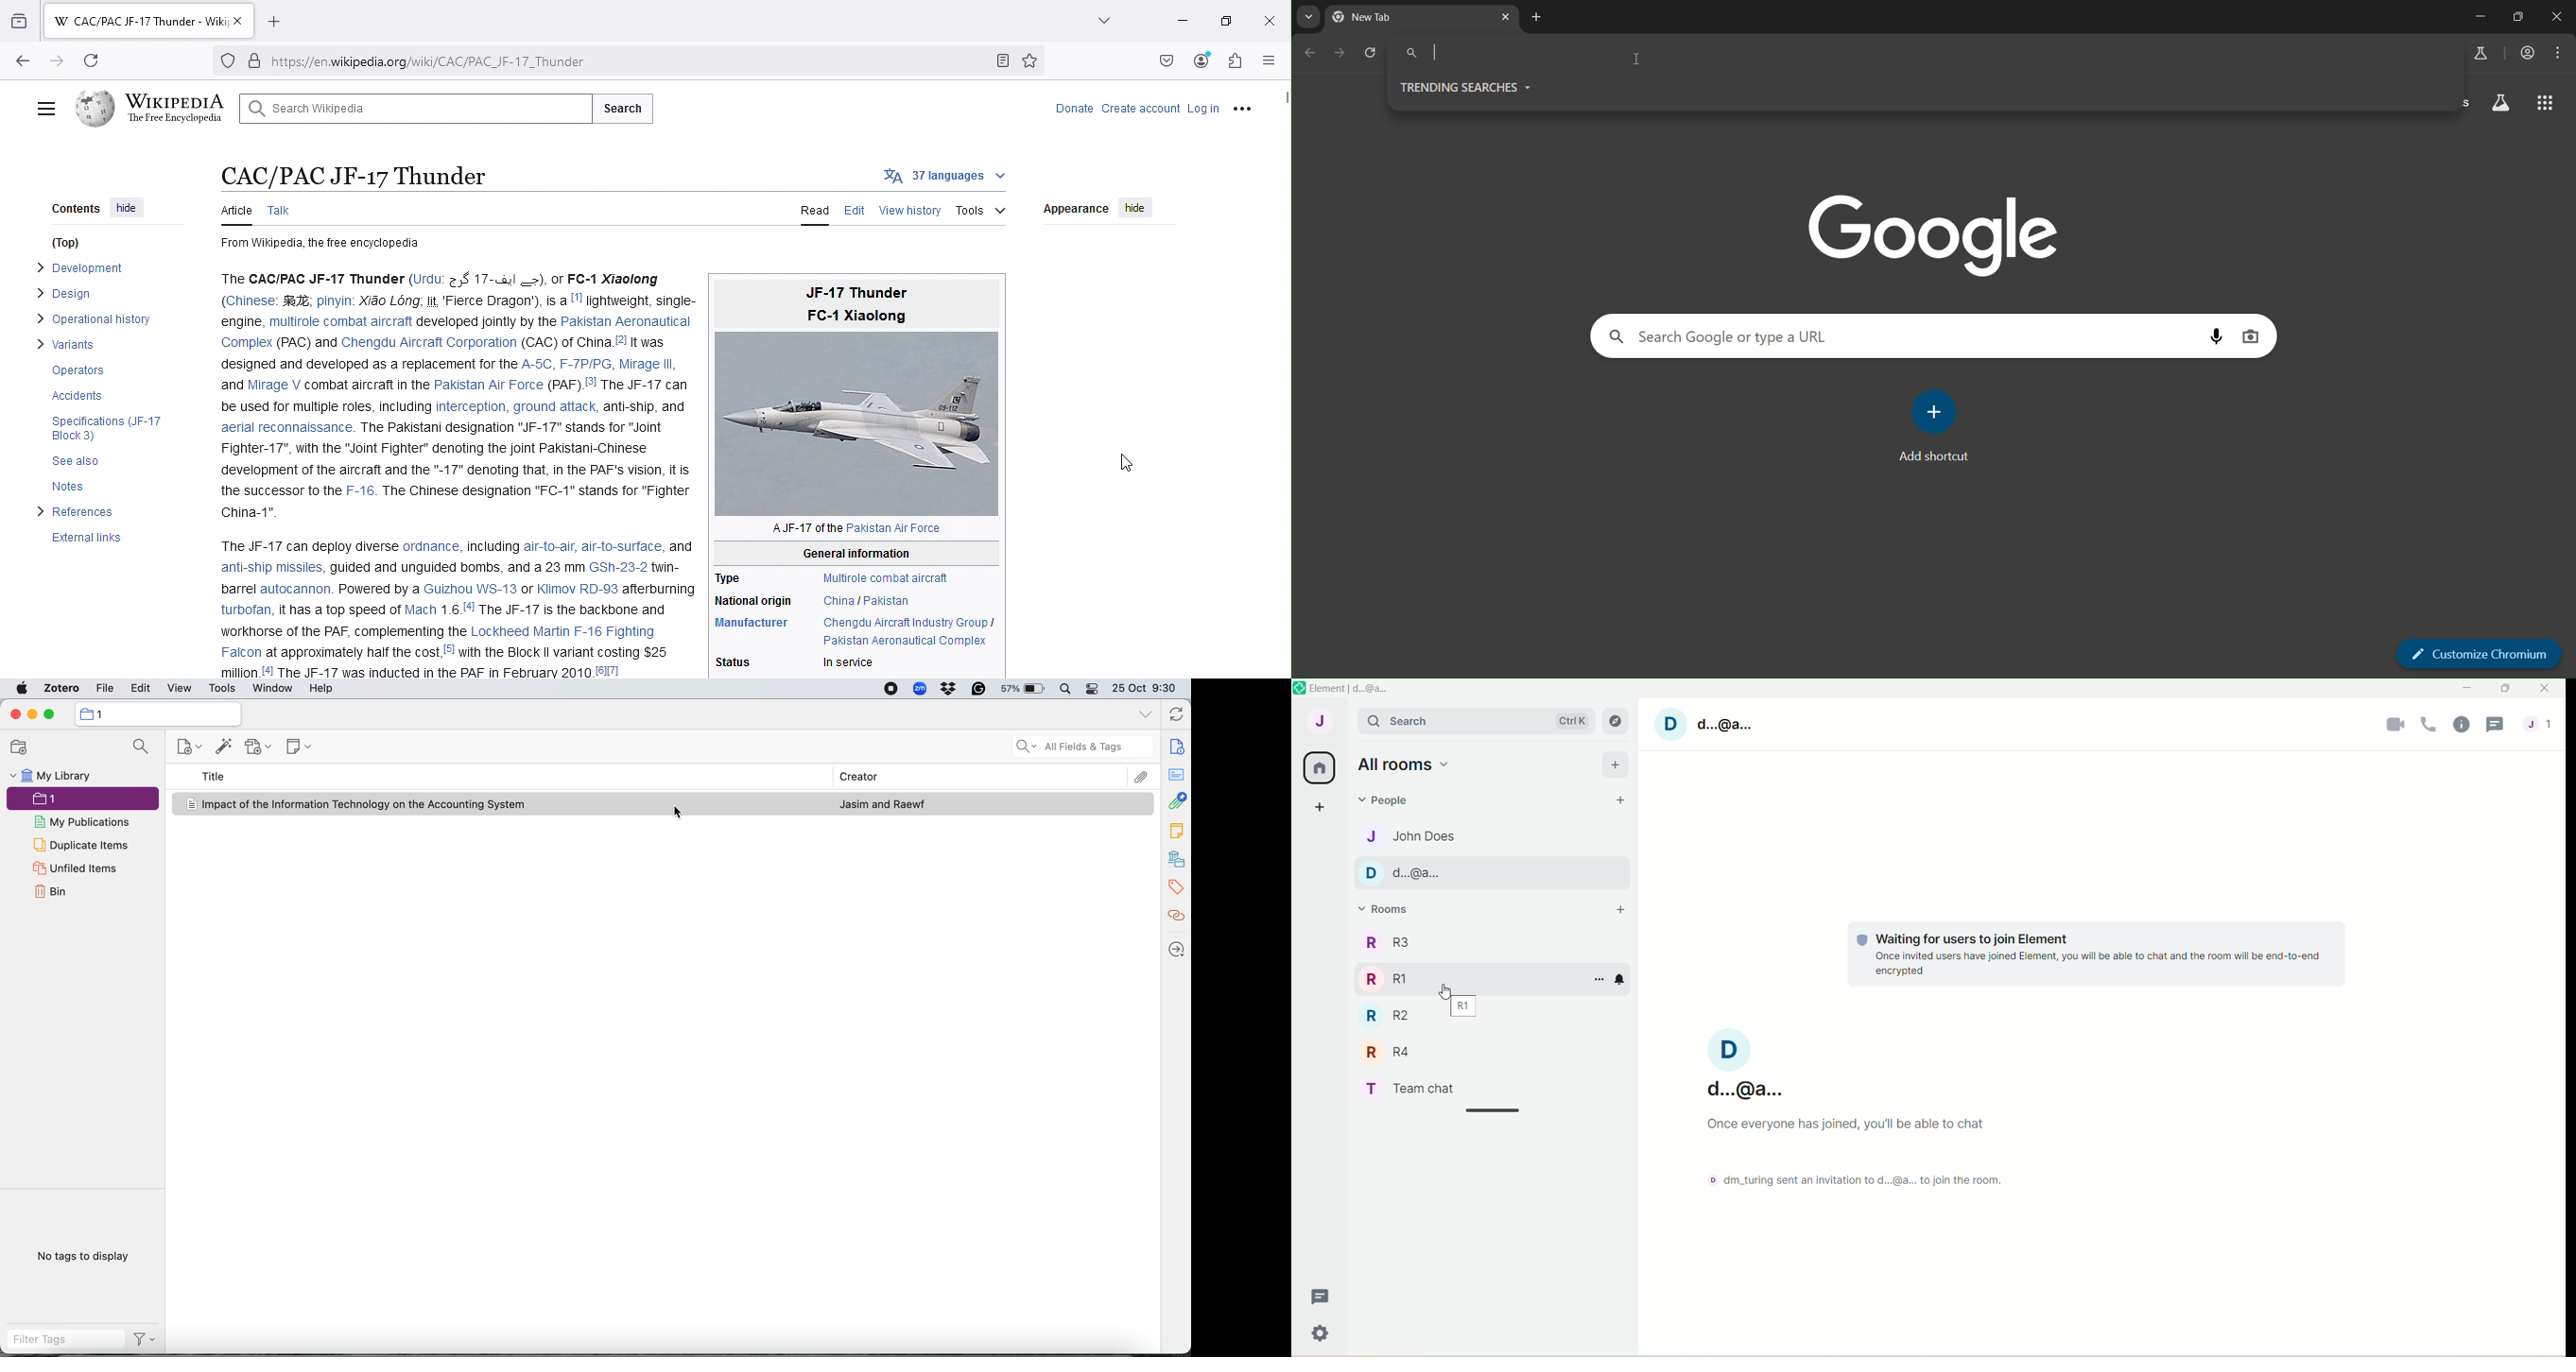 The height and width of the screenshot is (1372, 2576). What do you see at coordinates (1226, 21) in the screenshot?
I see `Maximize` at bounding box center [1226, 21].